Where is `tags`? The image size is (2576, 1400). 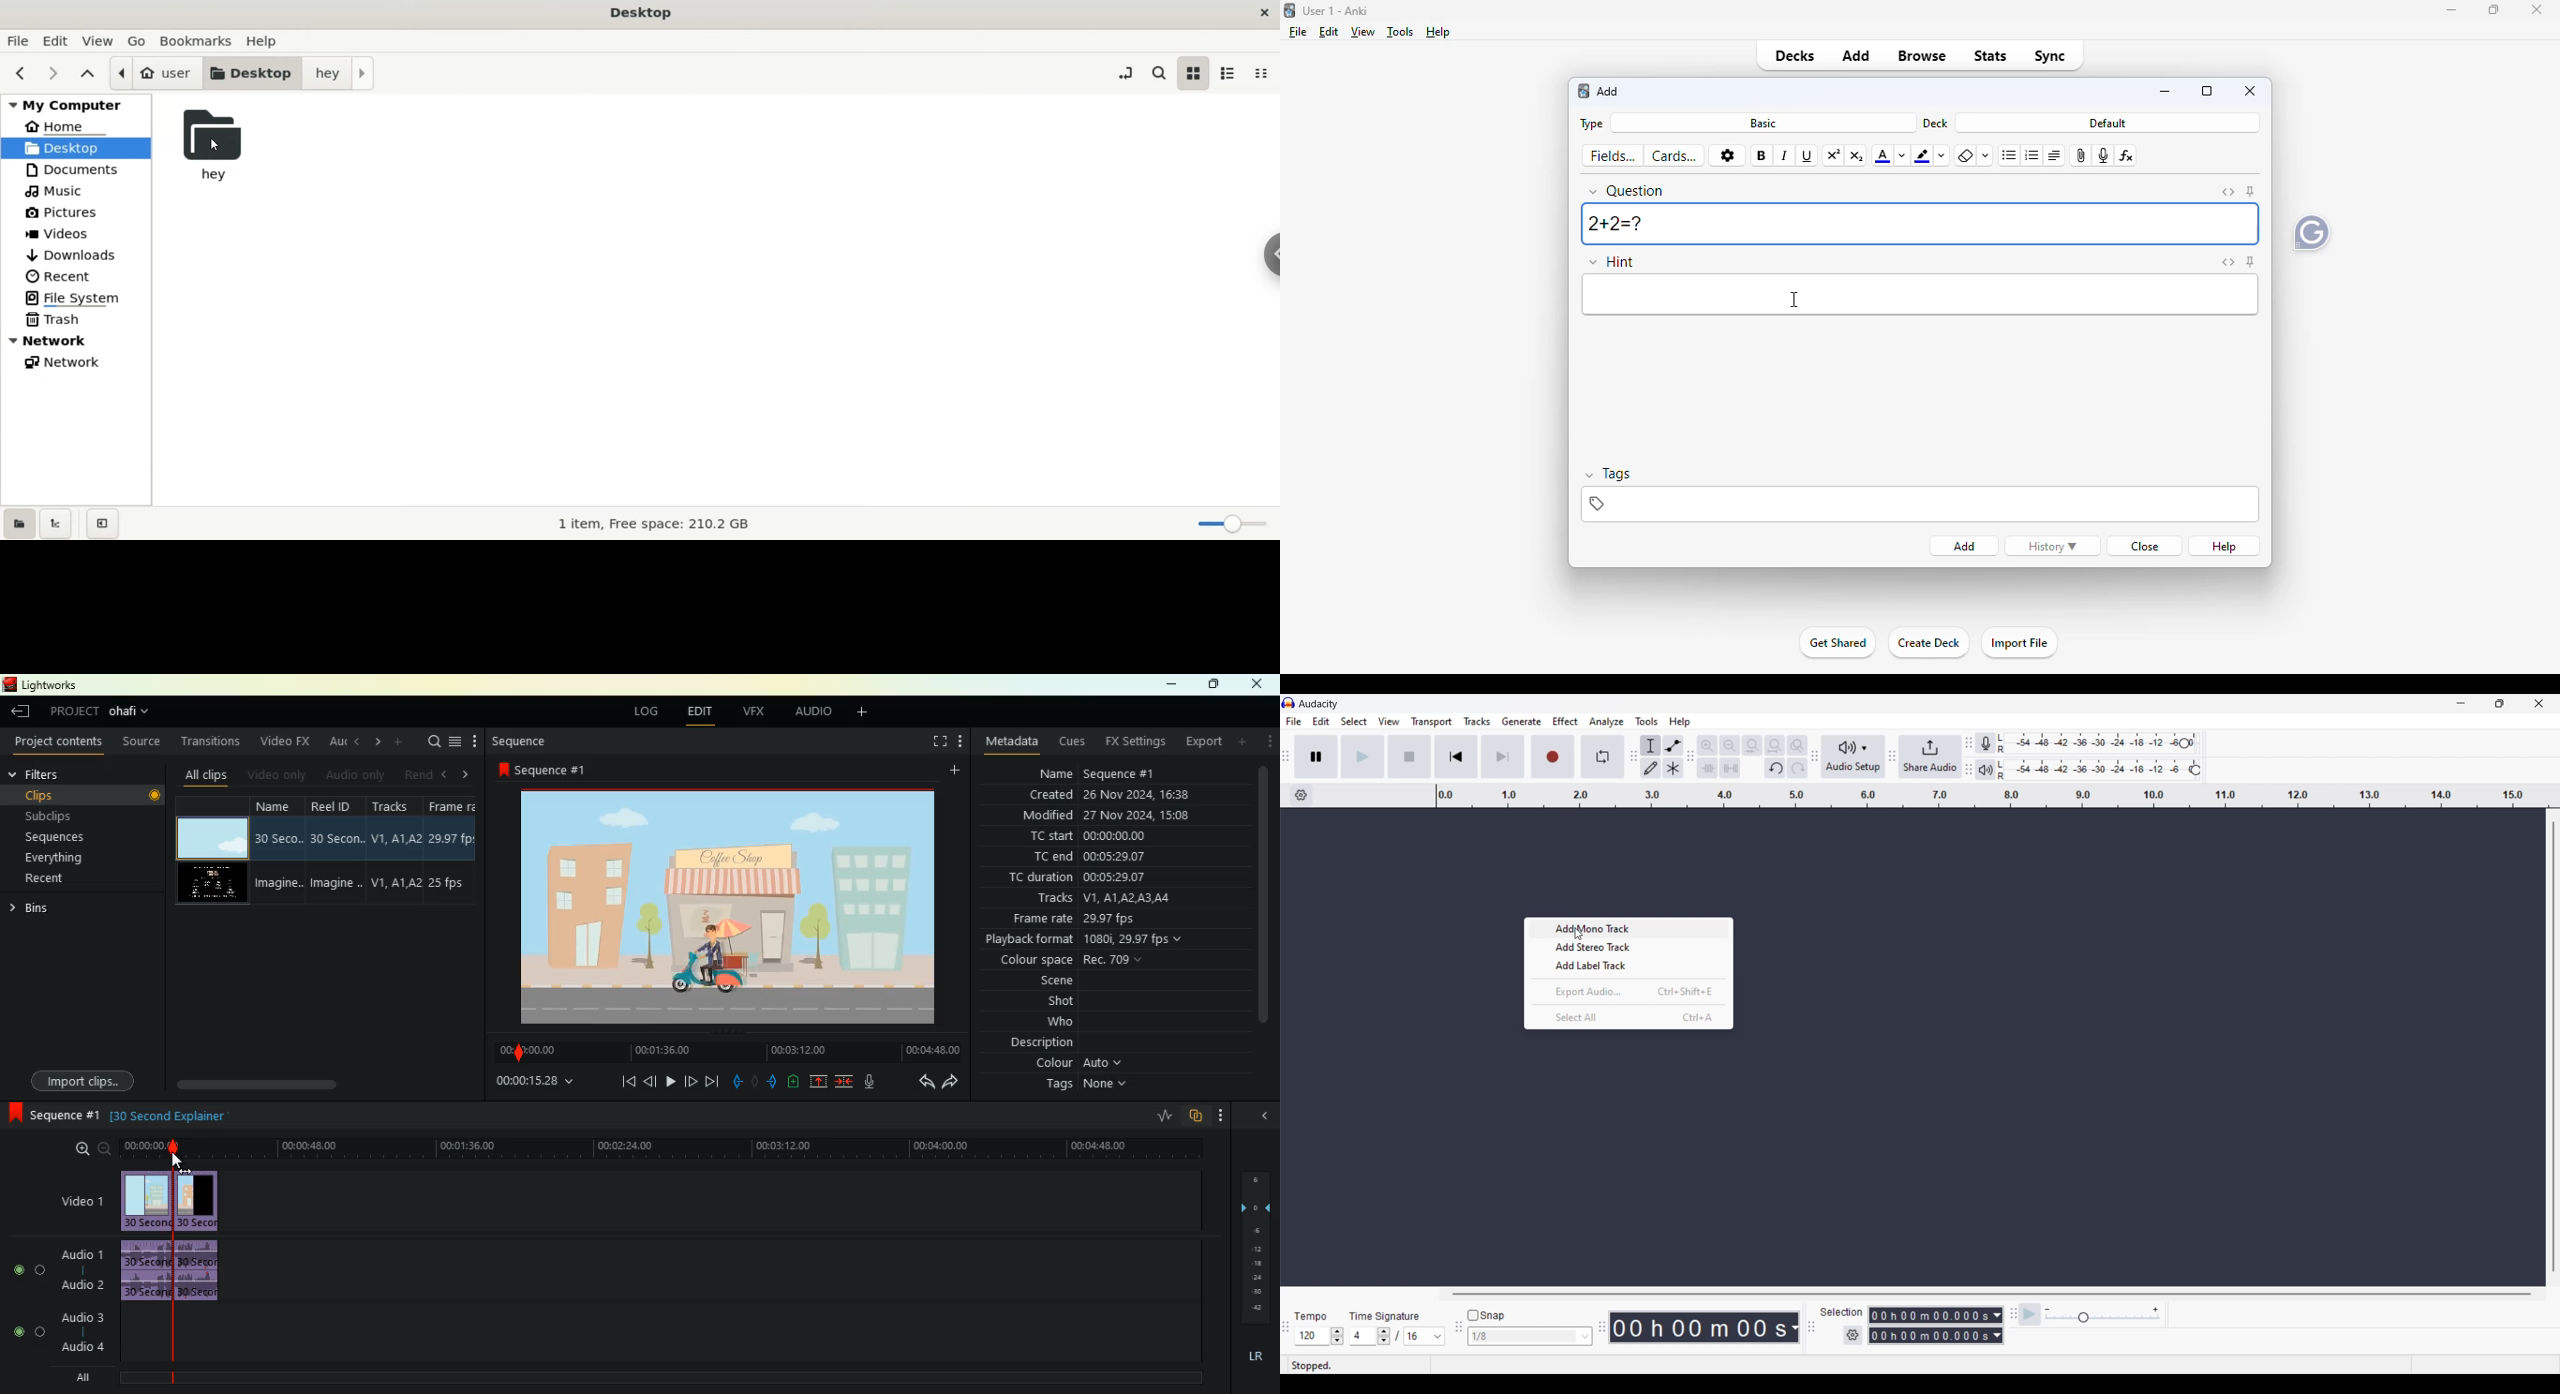 tags is located at coordinates (1920, 505).